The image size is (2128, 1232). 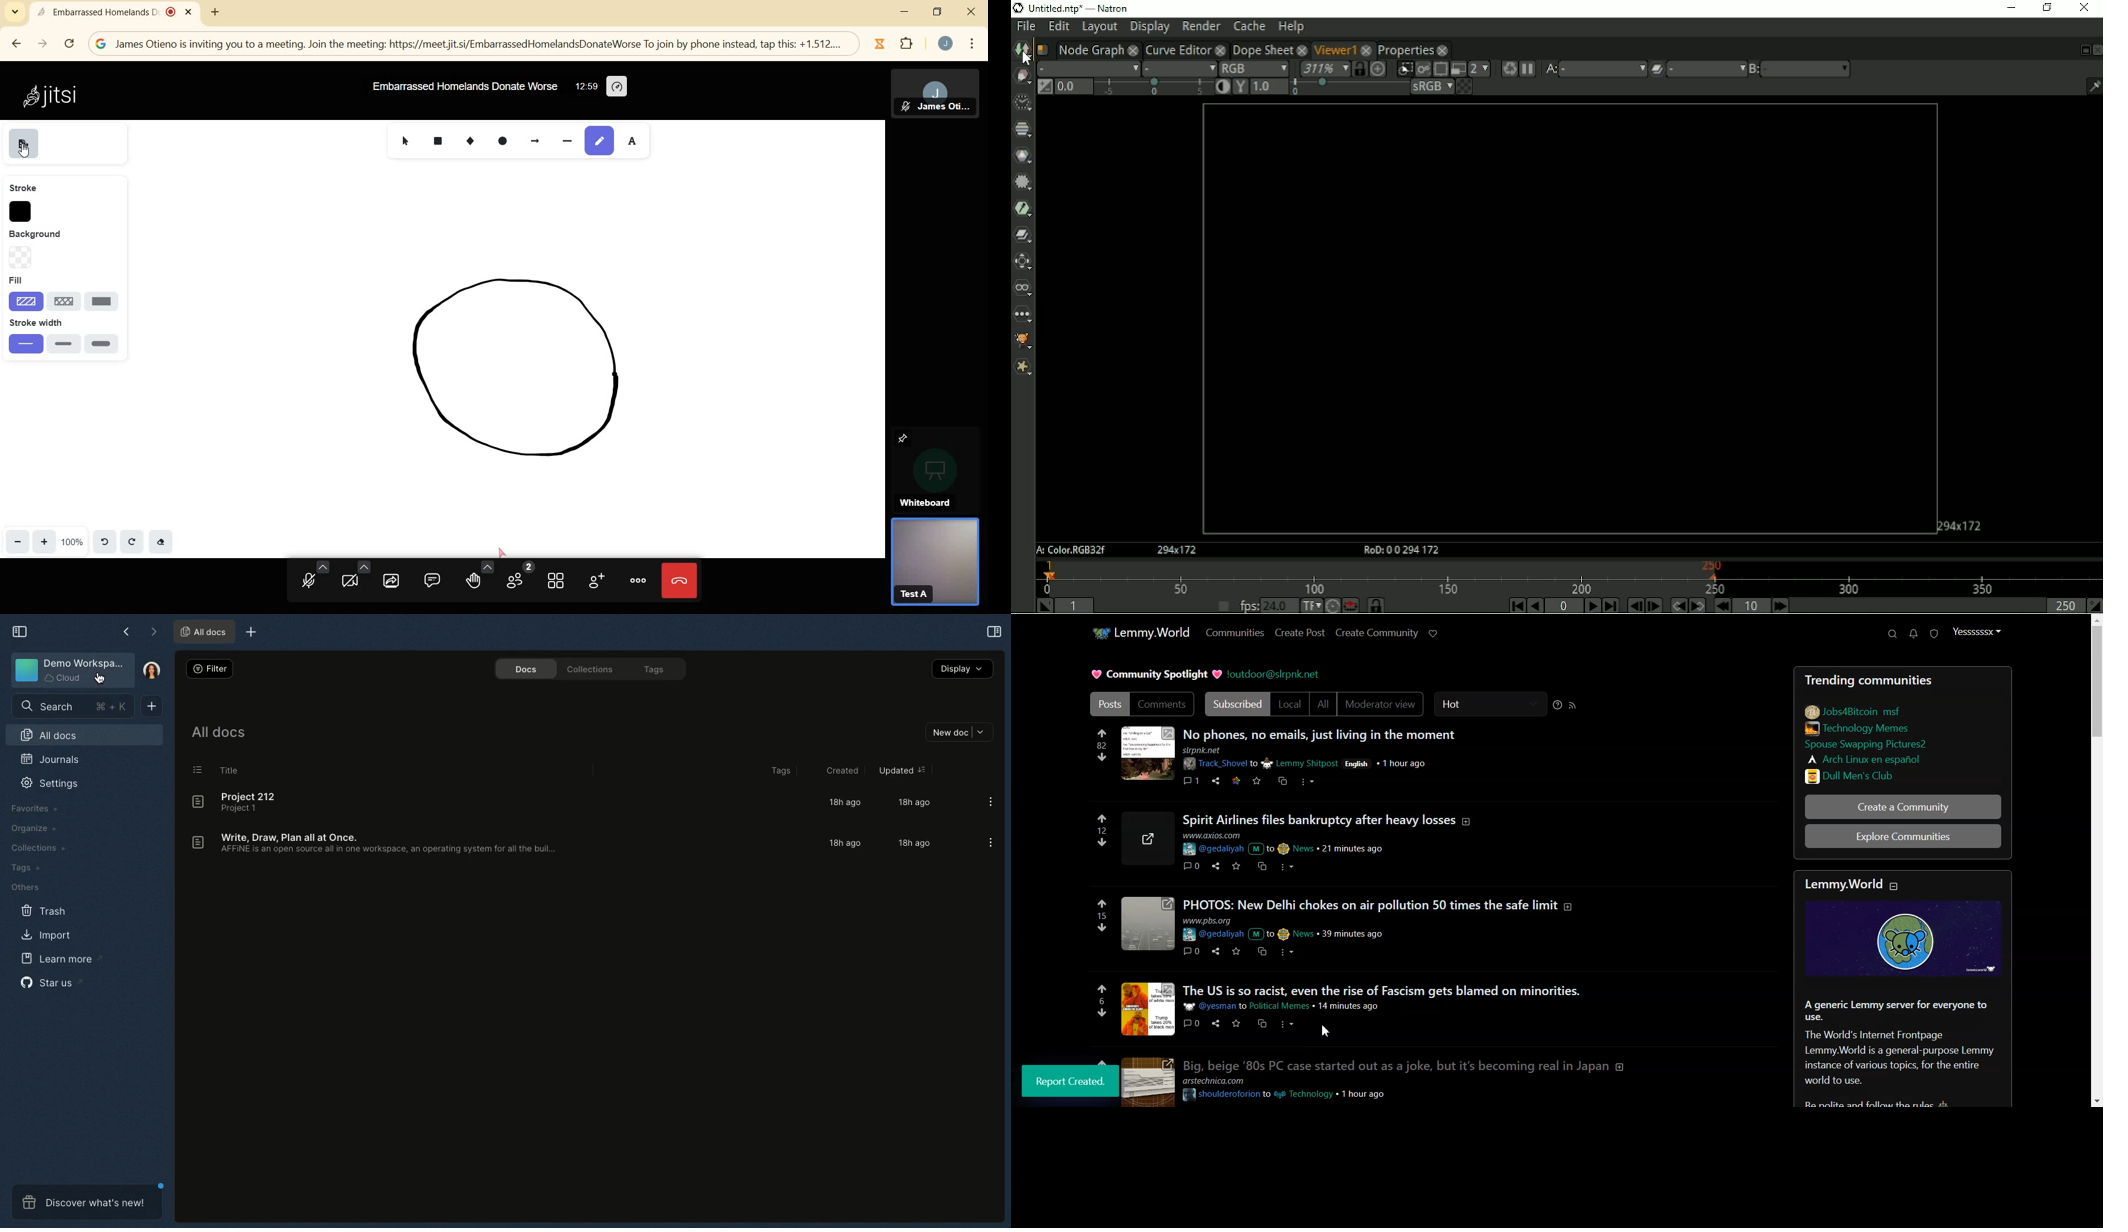 What do you see at coordinates (250, 632) in the screenshot?
I see `New tab` at bounding box center [250, 632].